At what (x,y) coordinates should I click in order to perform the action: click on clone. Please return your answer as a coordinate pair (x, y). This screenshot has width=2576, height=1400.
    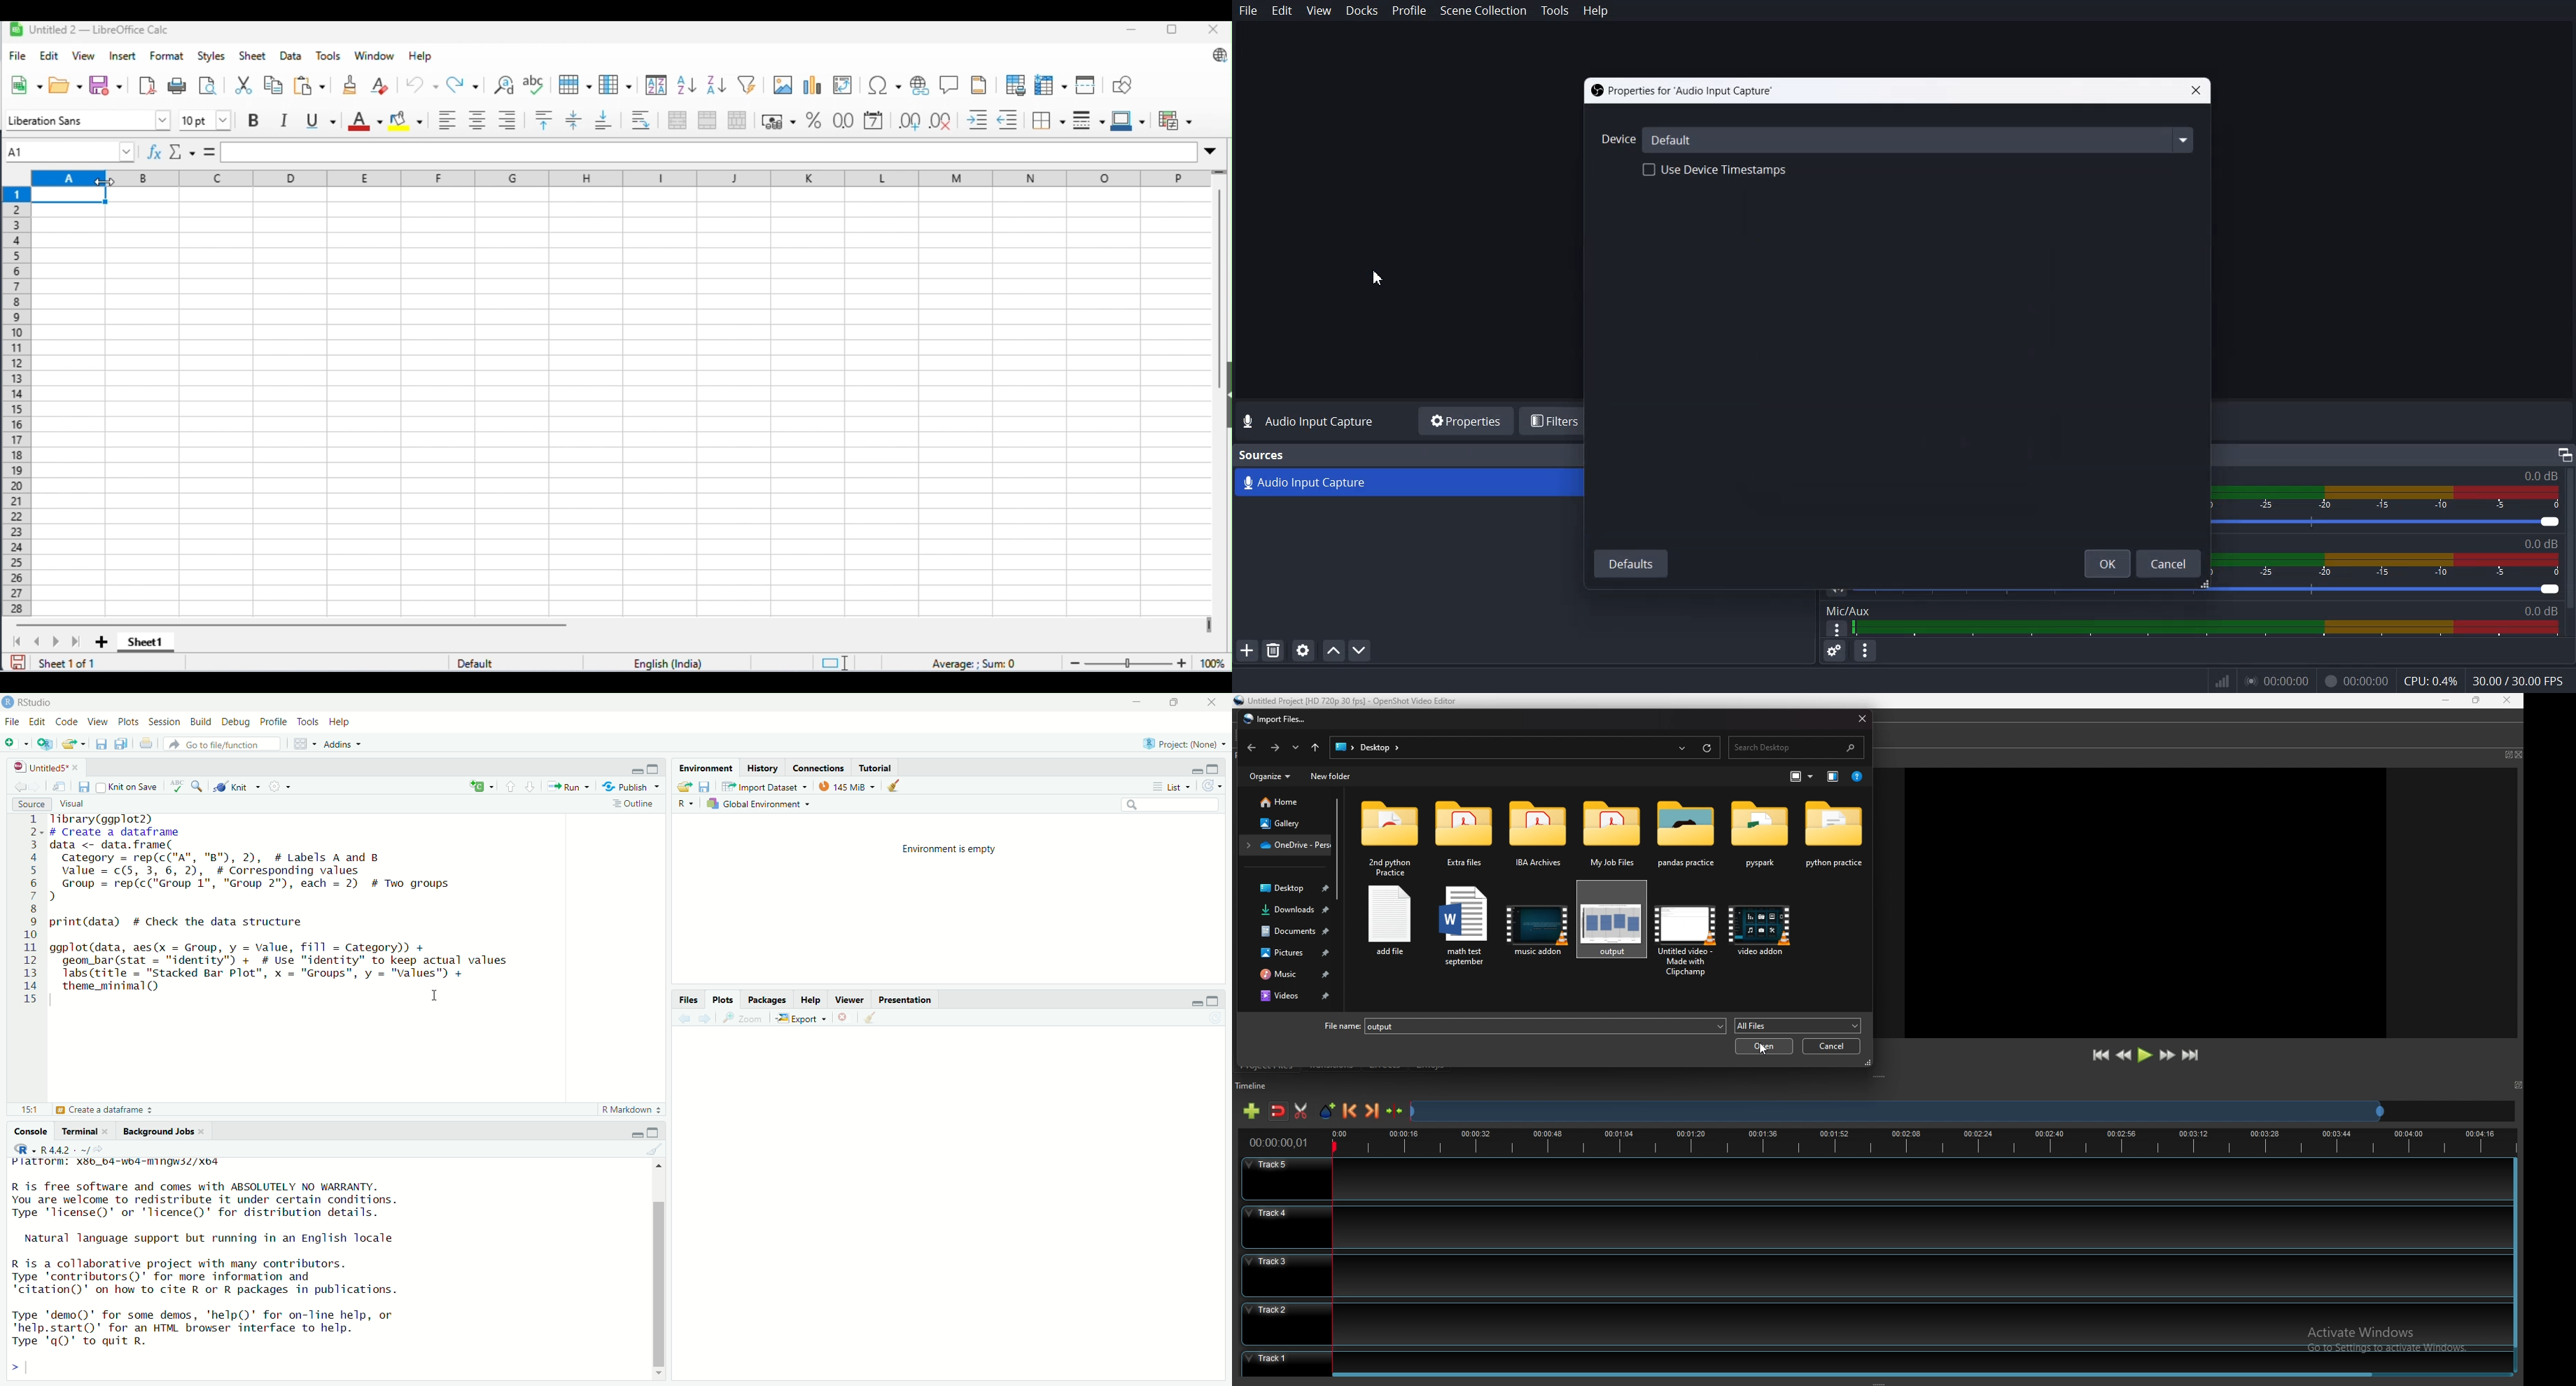
    Looking at the image, I should click on (350, 84).